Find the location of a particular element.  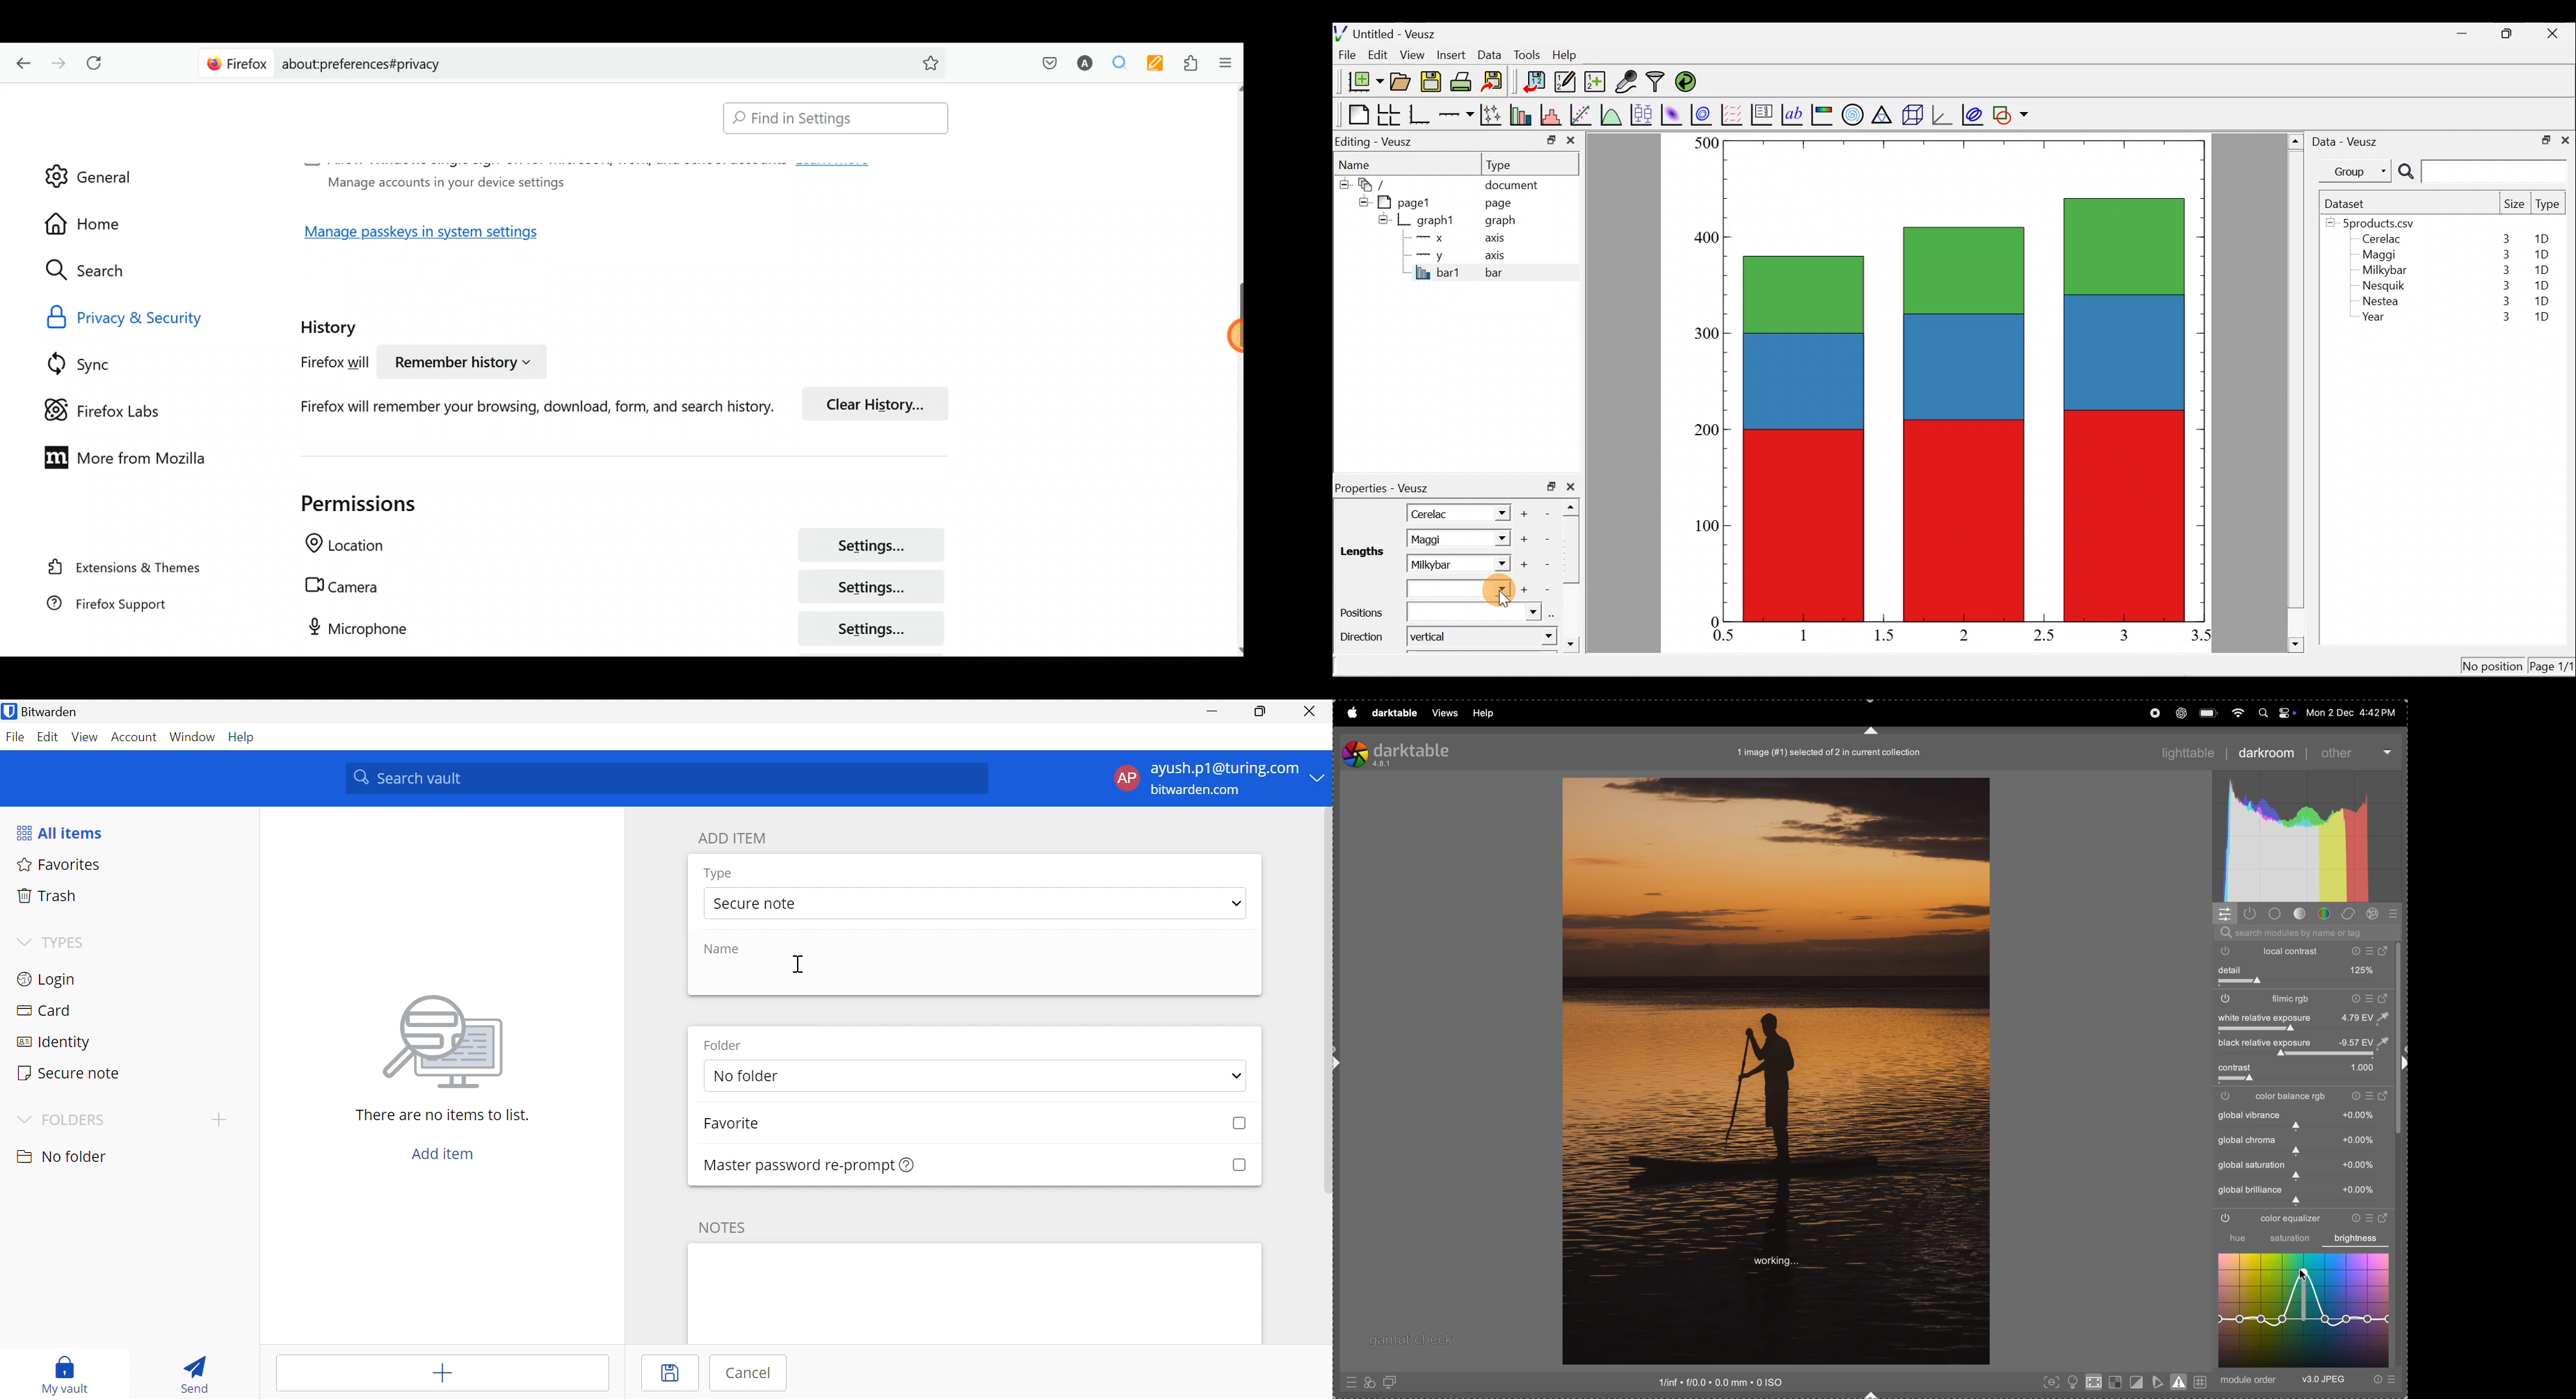

Firefox will is located at coordinates (321, 365).